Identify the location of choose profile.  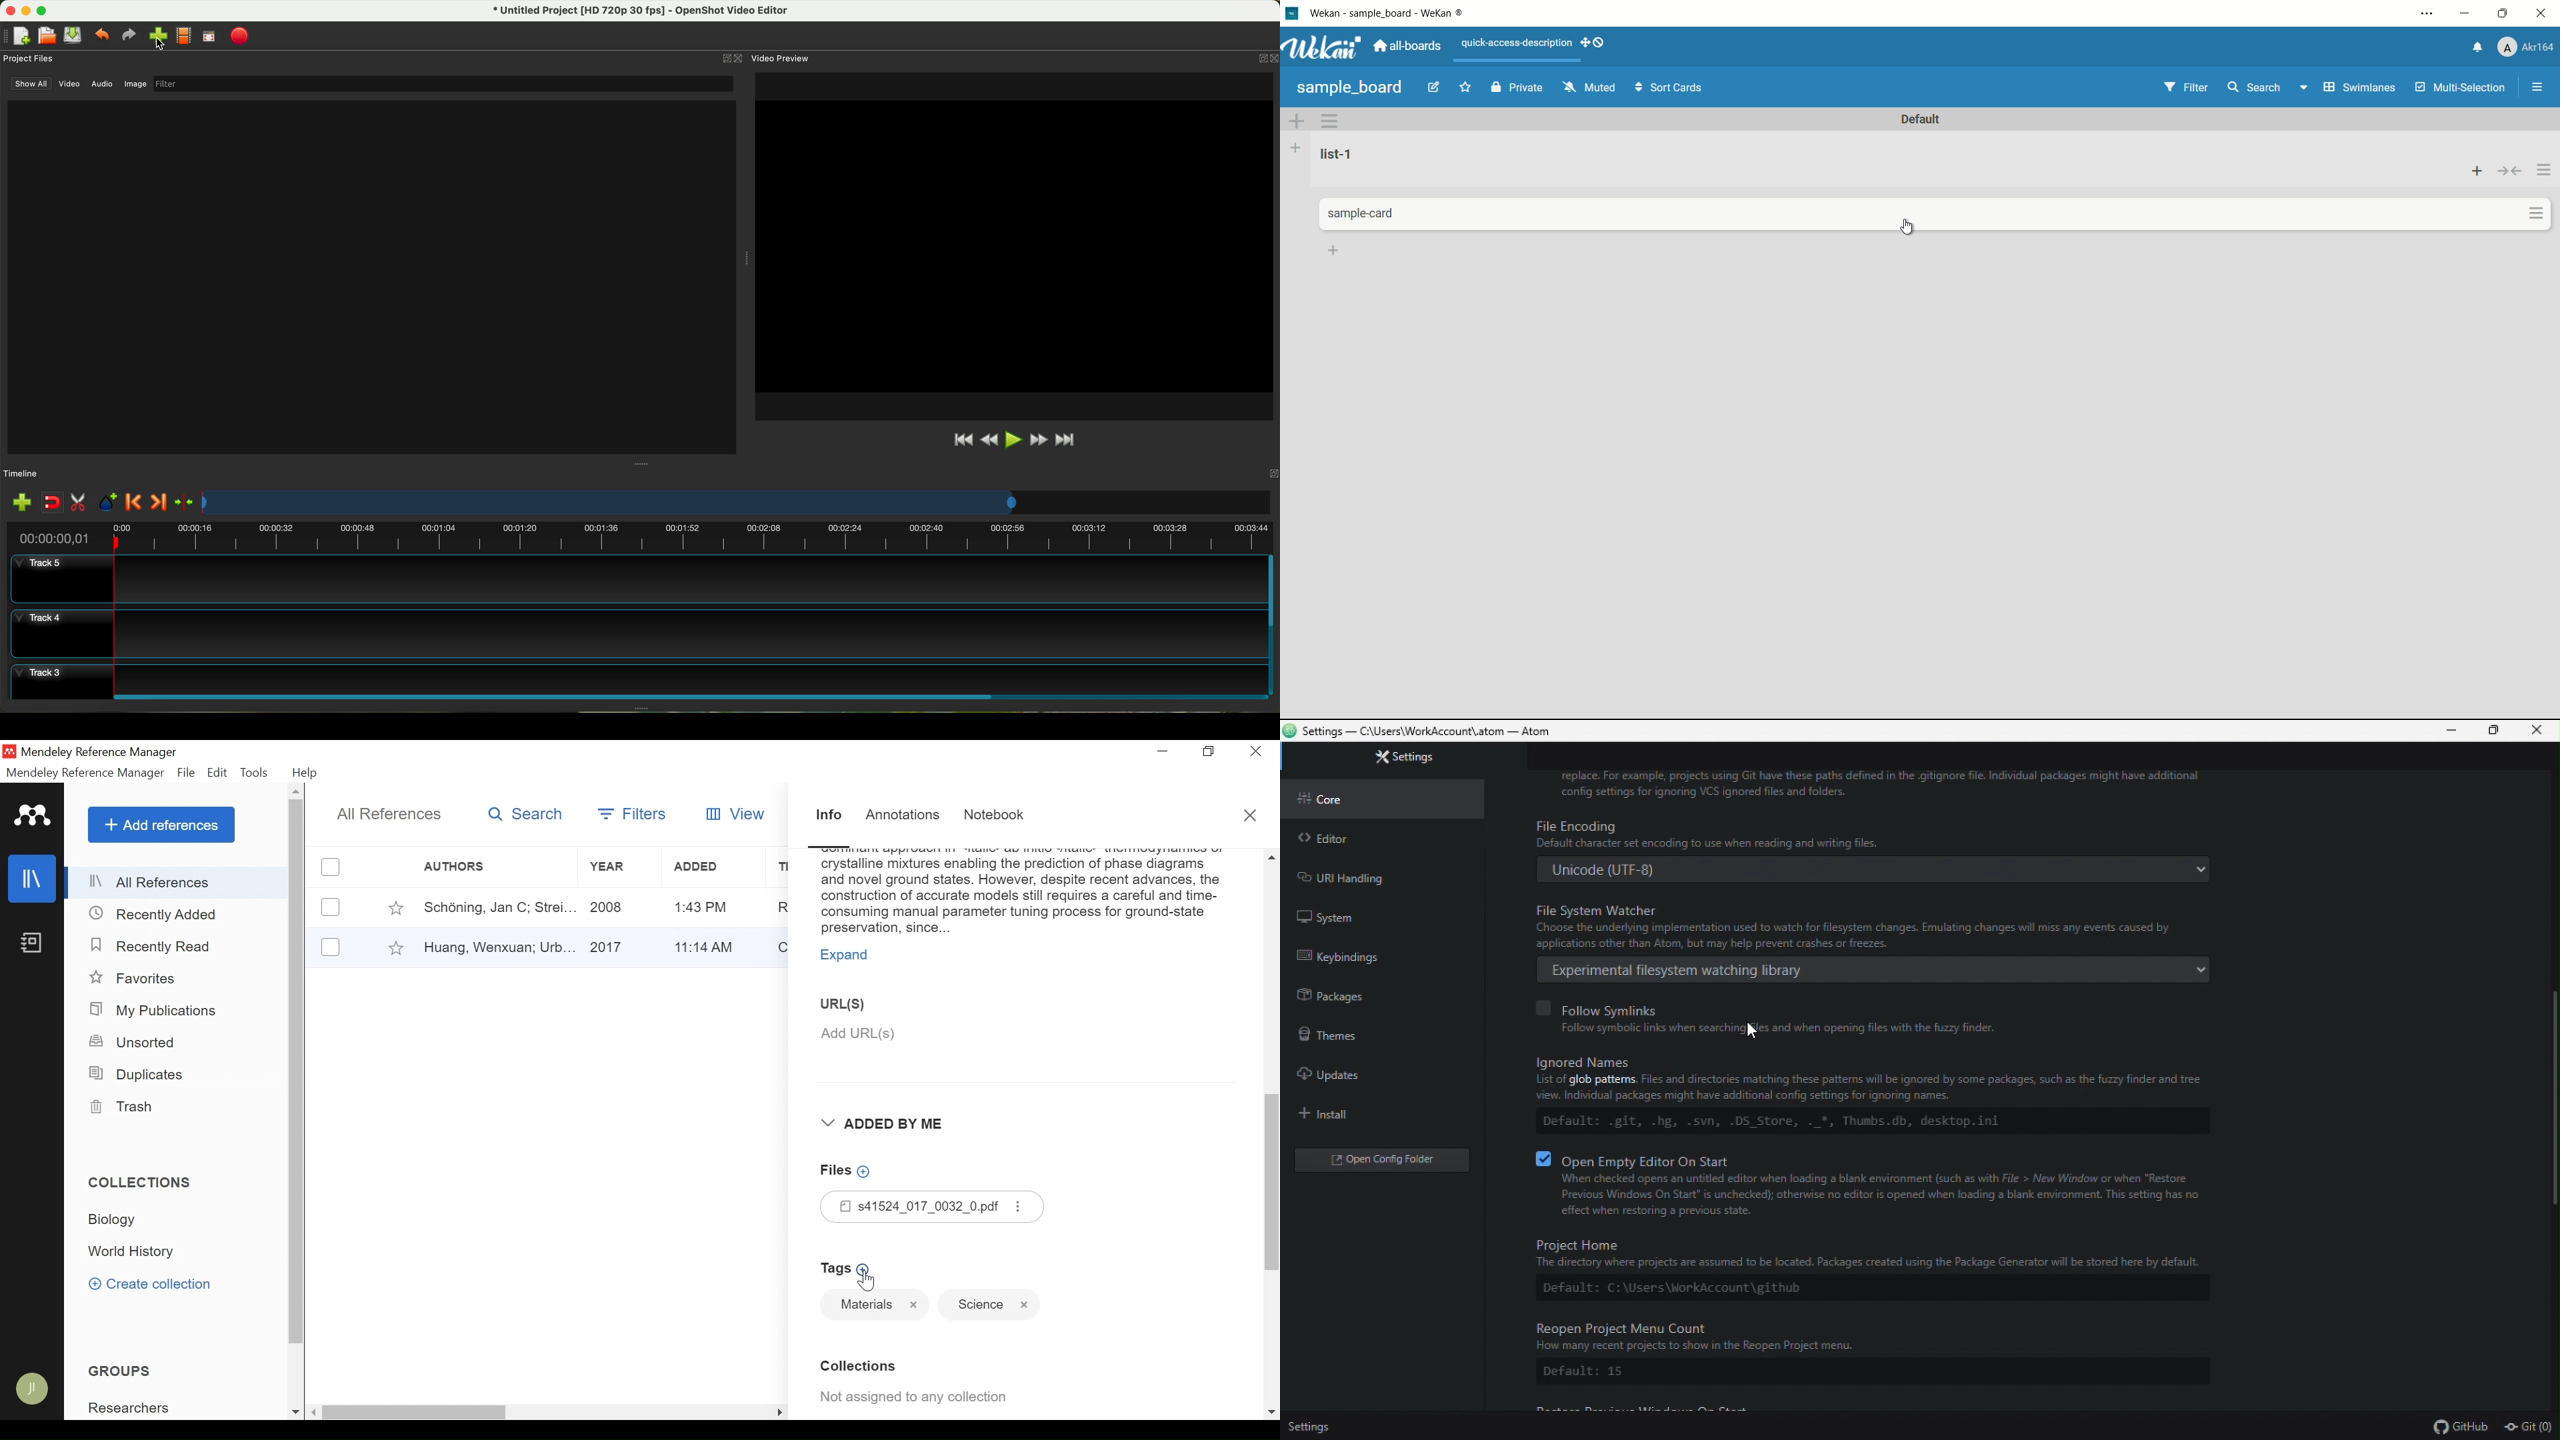
(183, 36).